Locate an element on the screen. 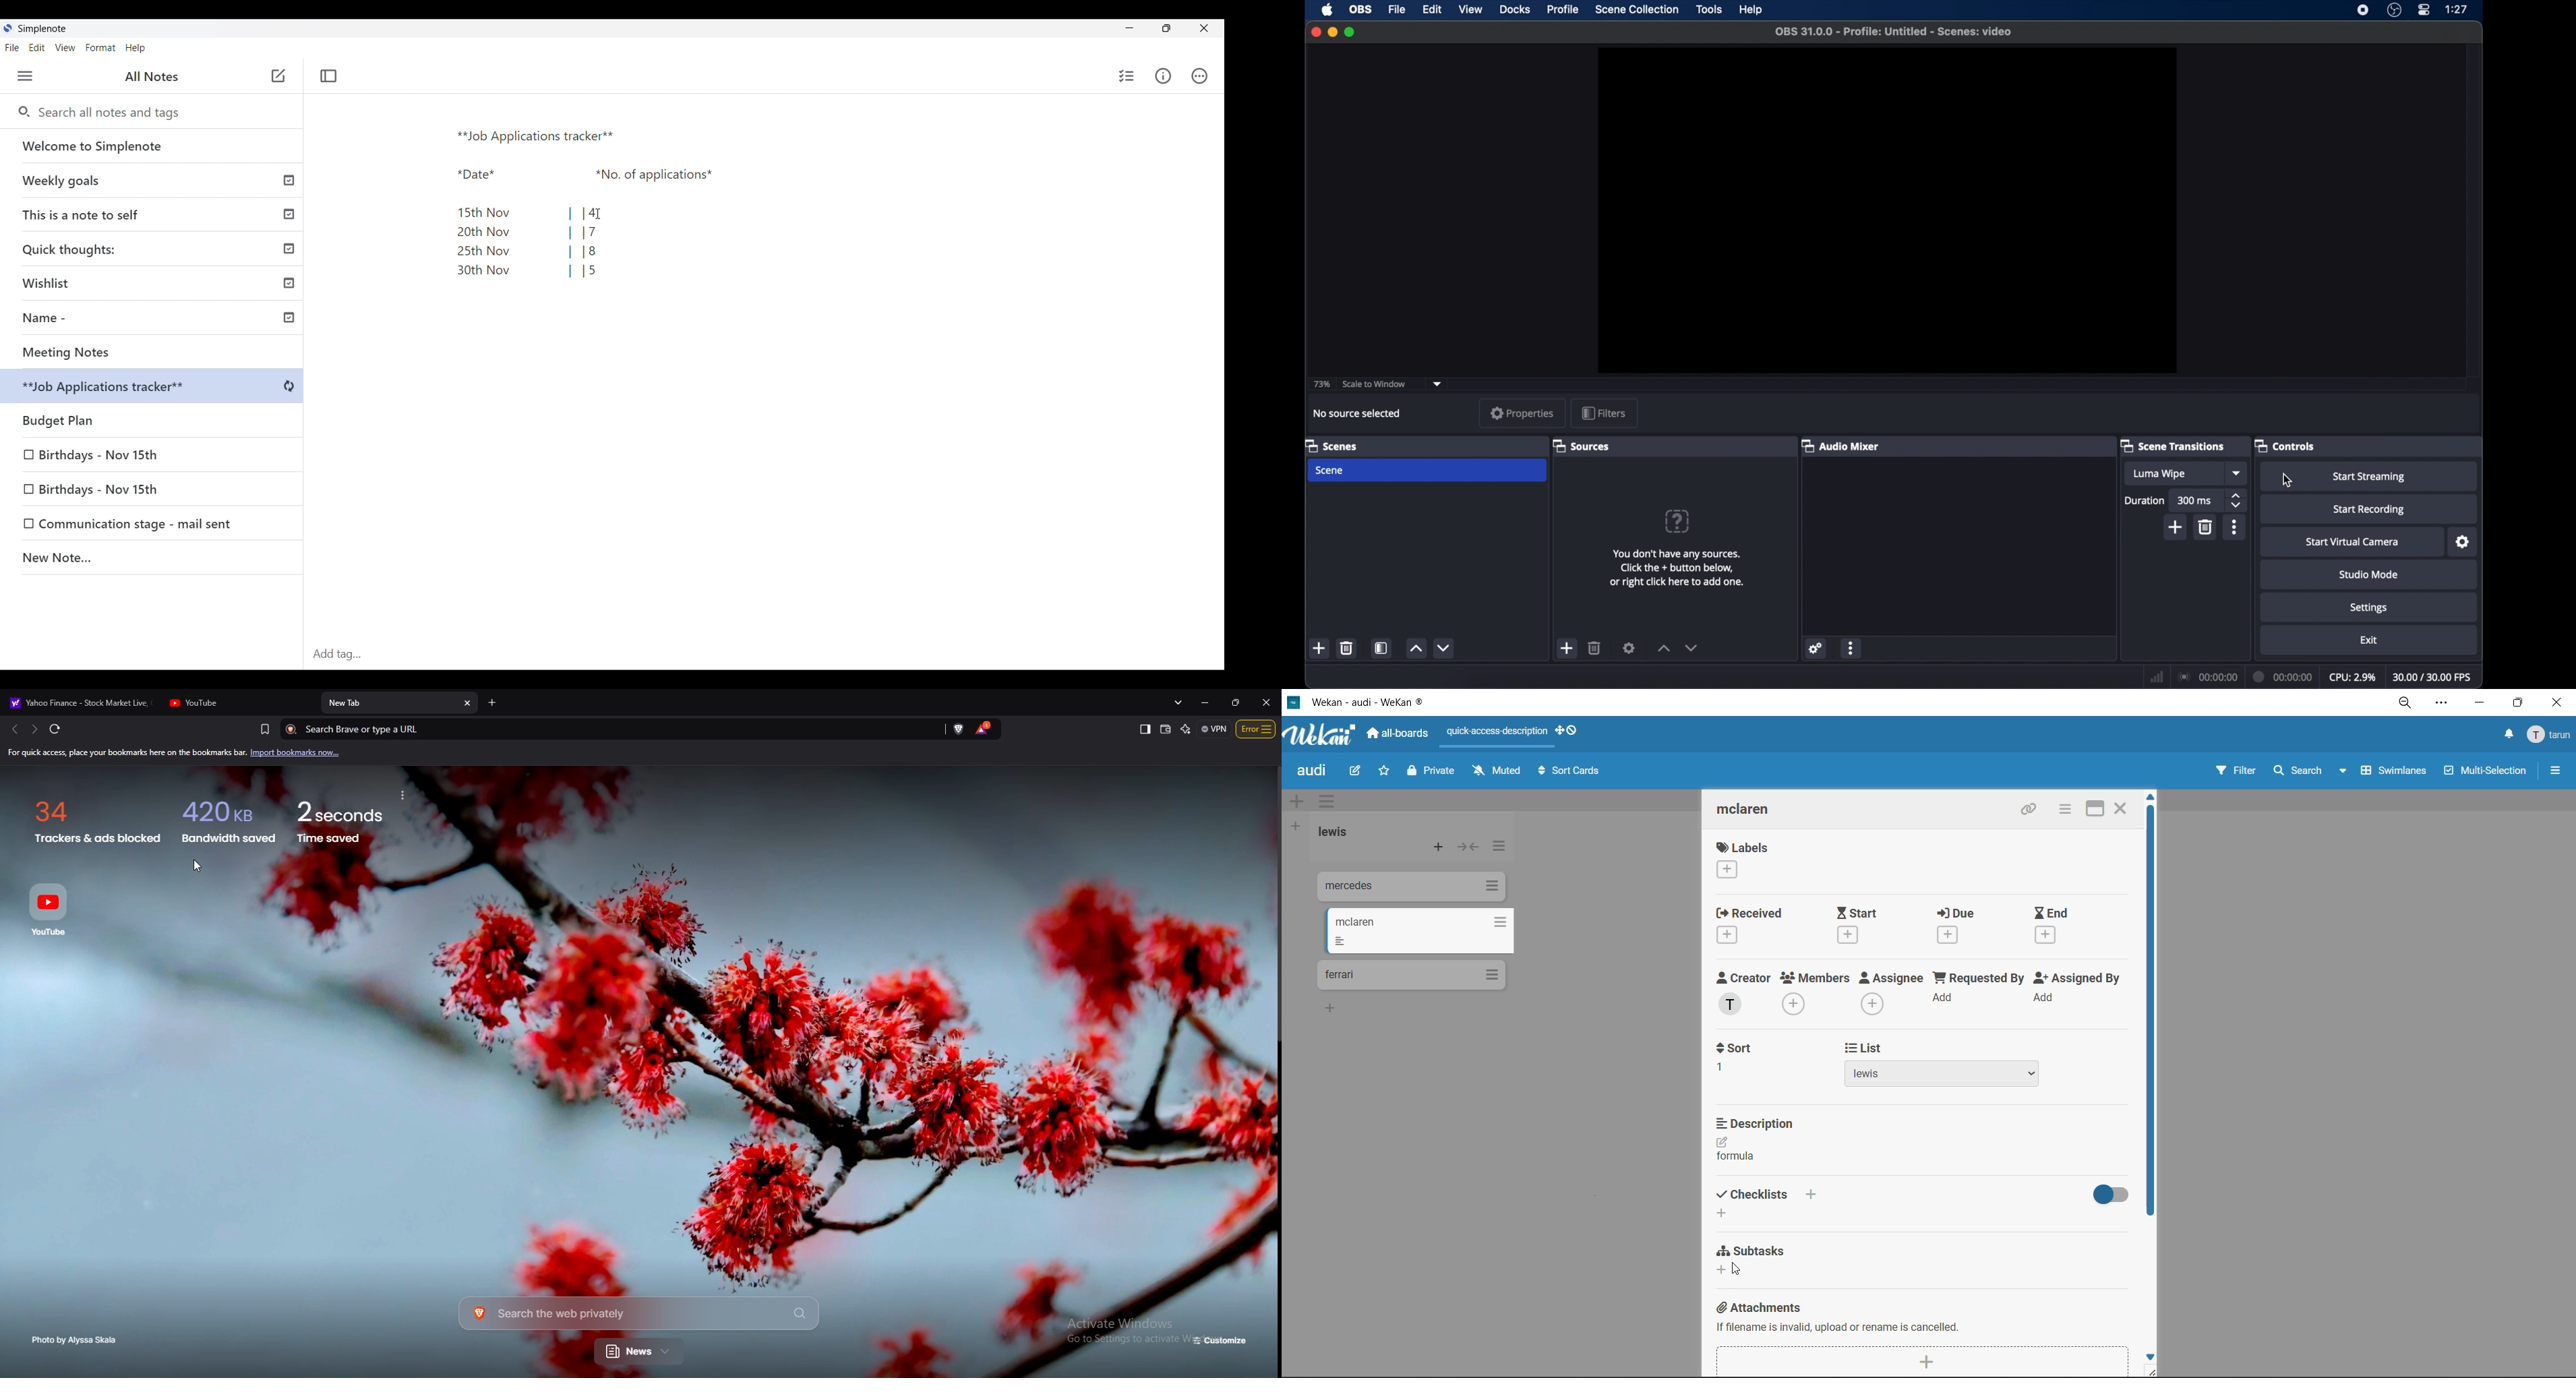 This screenshot has width=2576, height=1400. file is located at coordinates (1398, 10).